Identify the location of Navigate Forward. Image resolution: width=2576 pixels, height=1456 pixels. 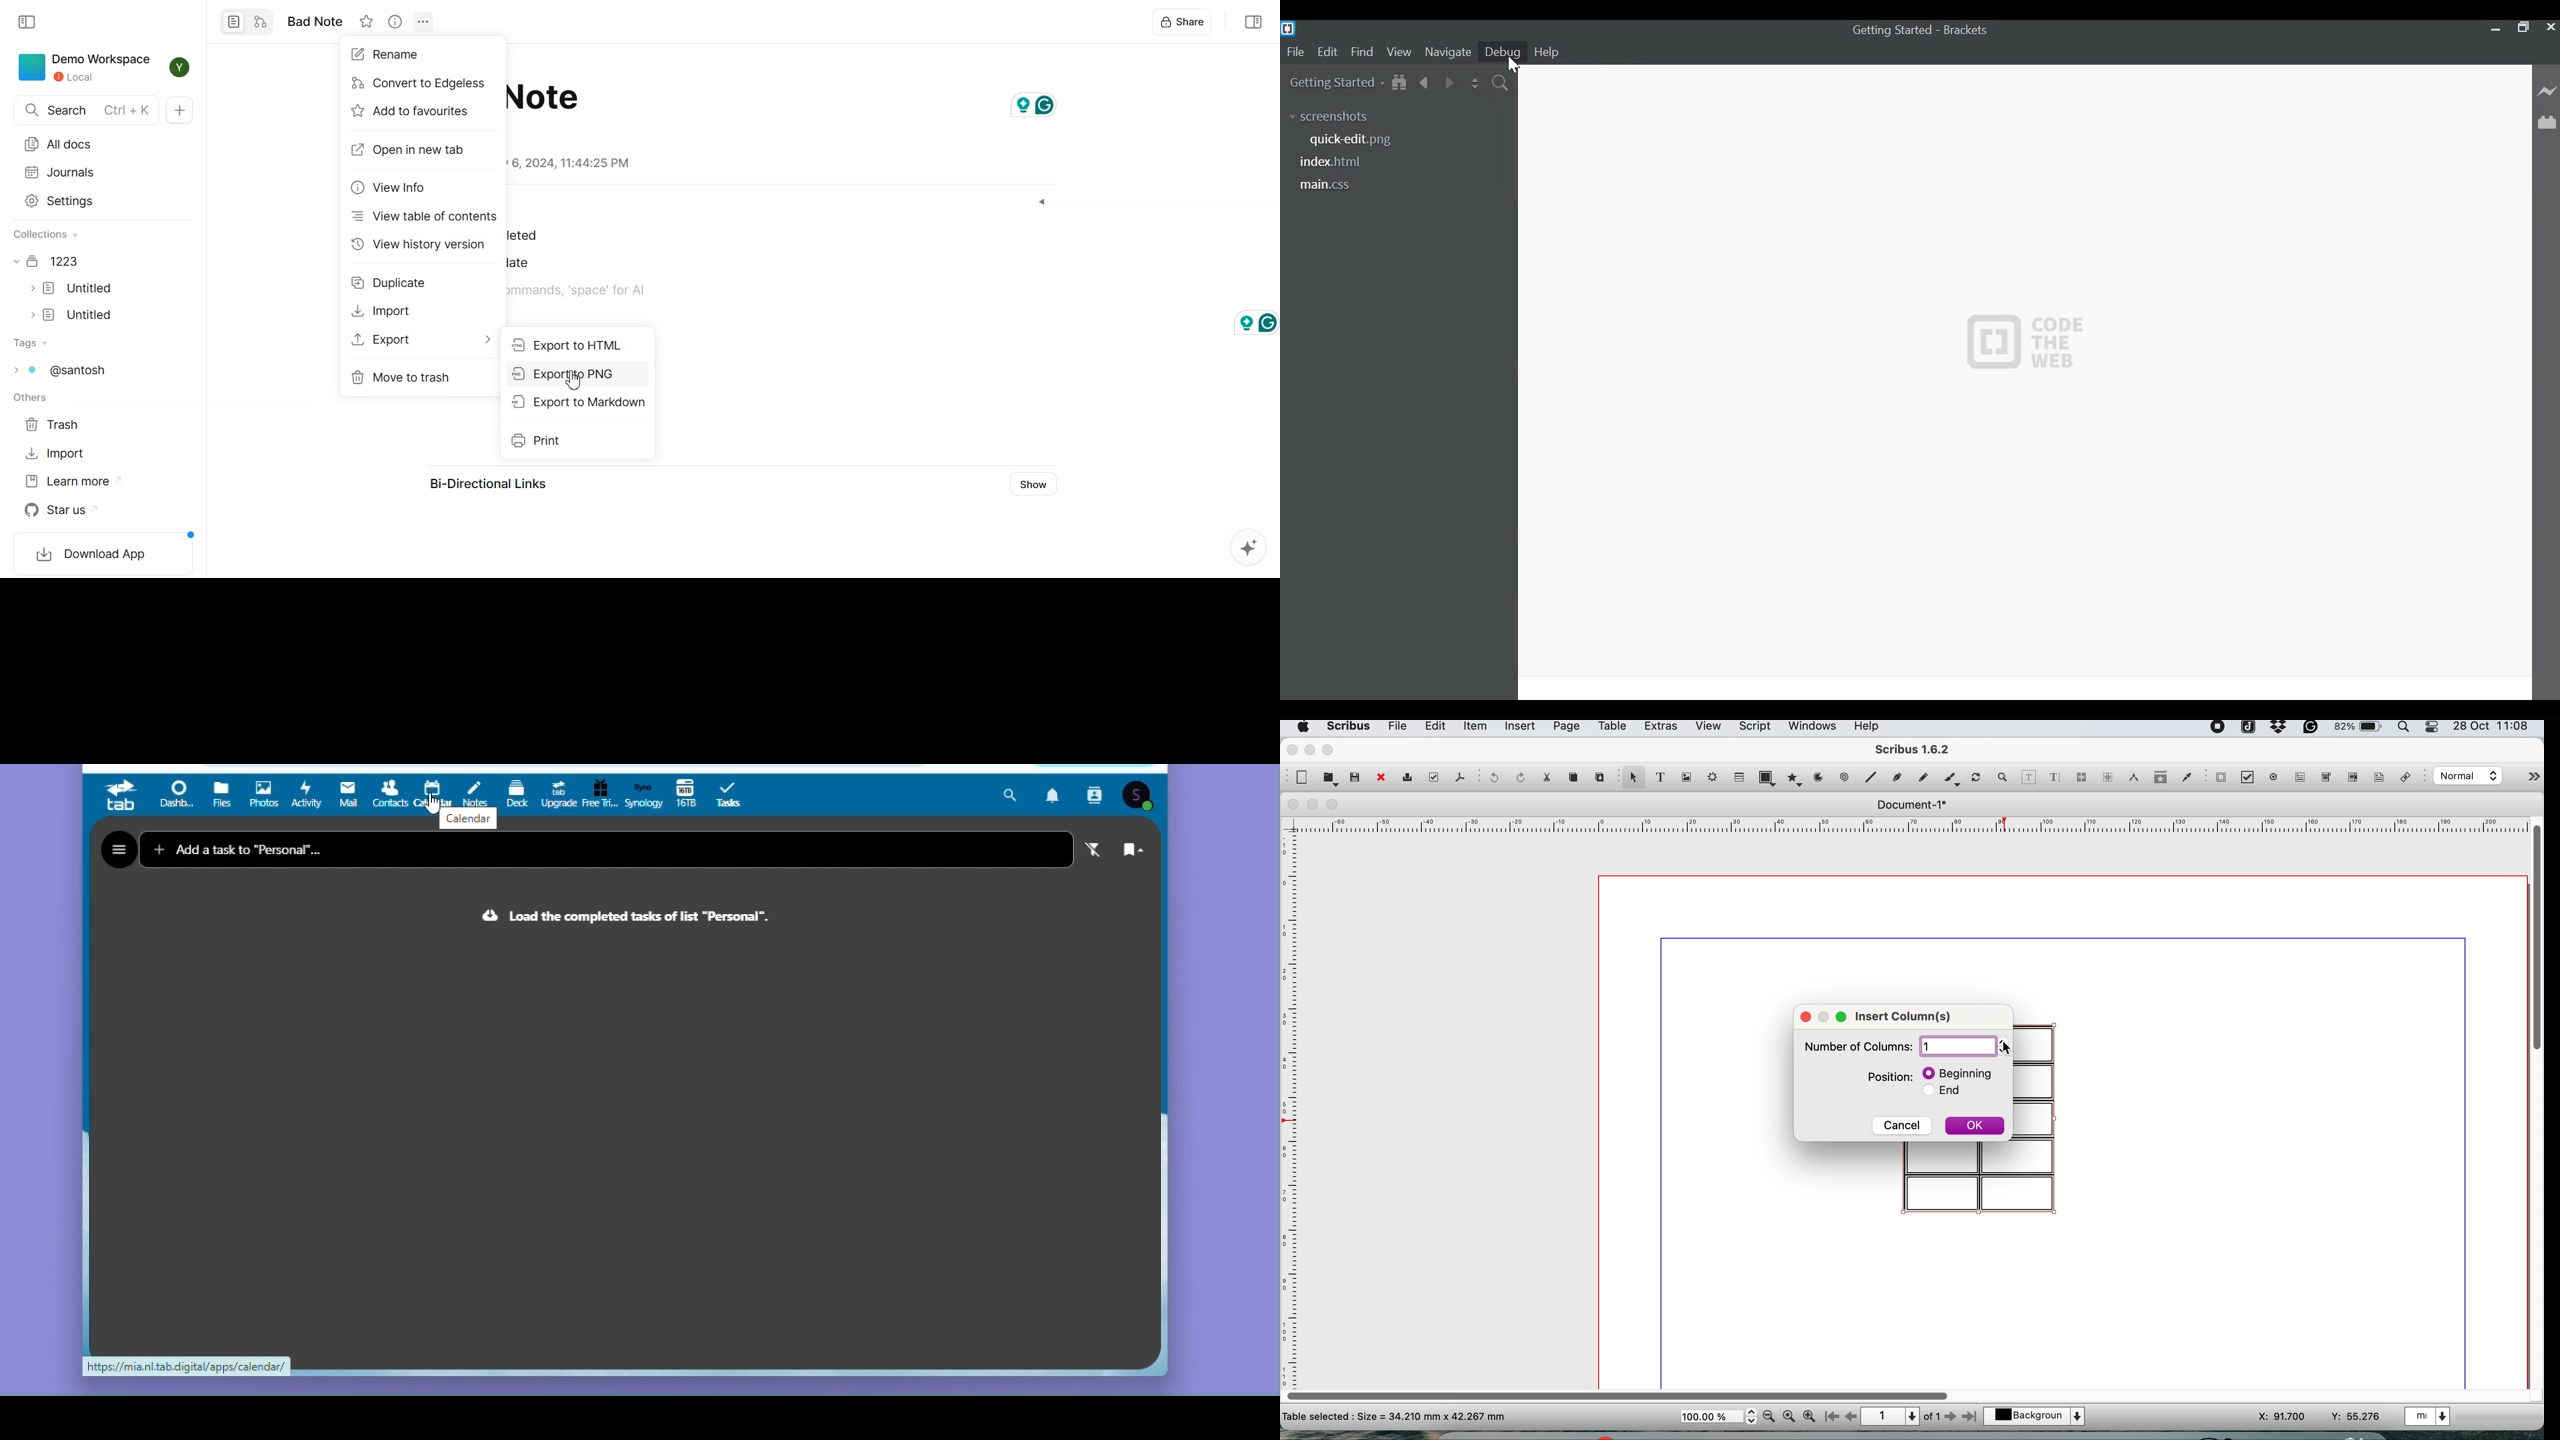
(1451, 82).